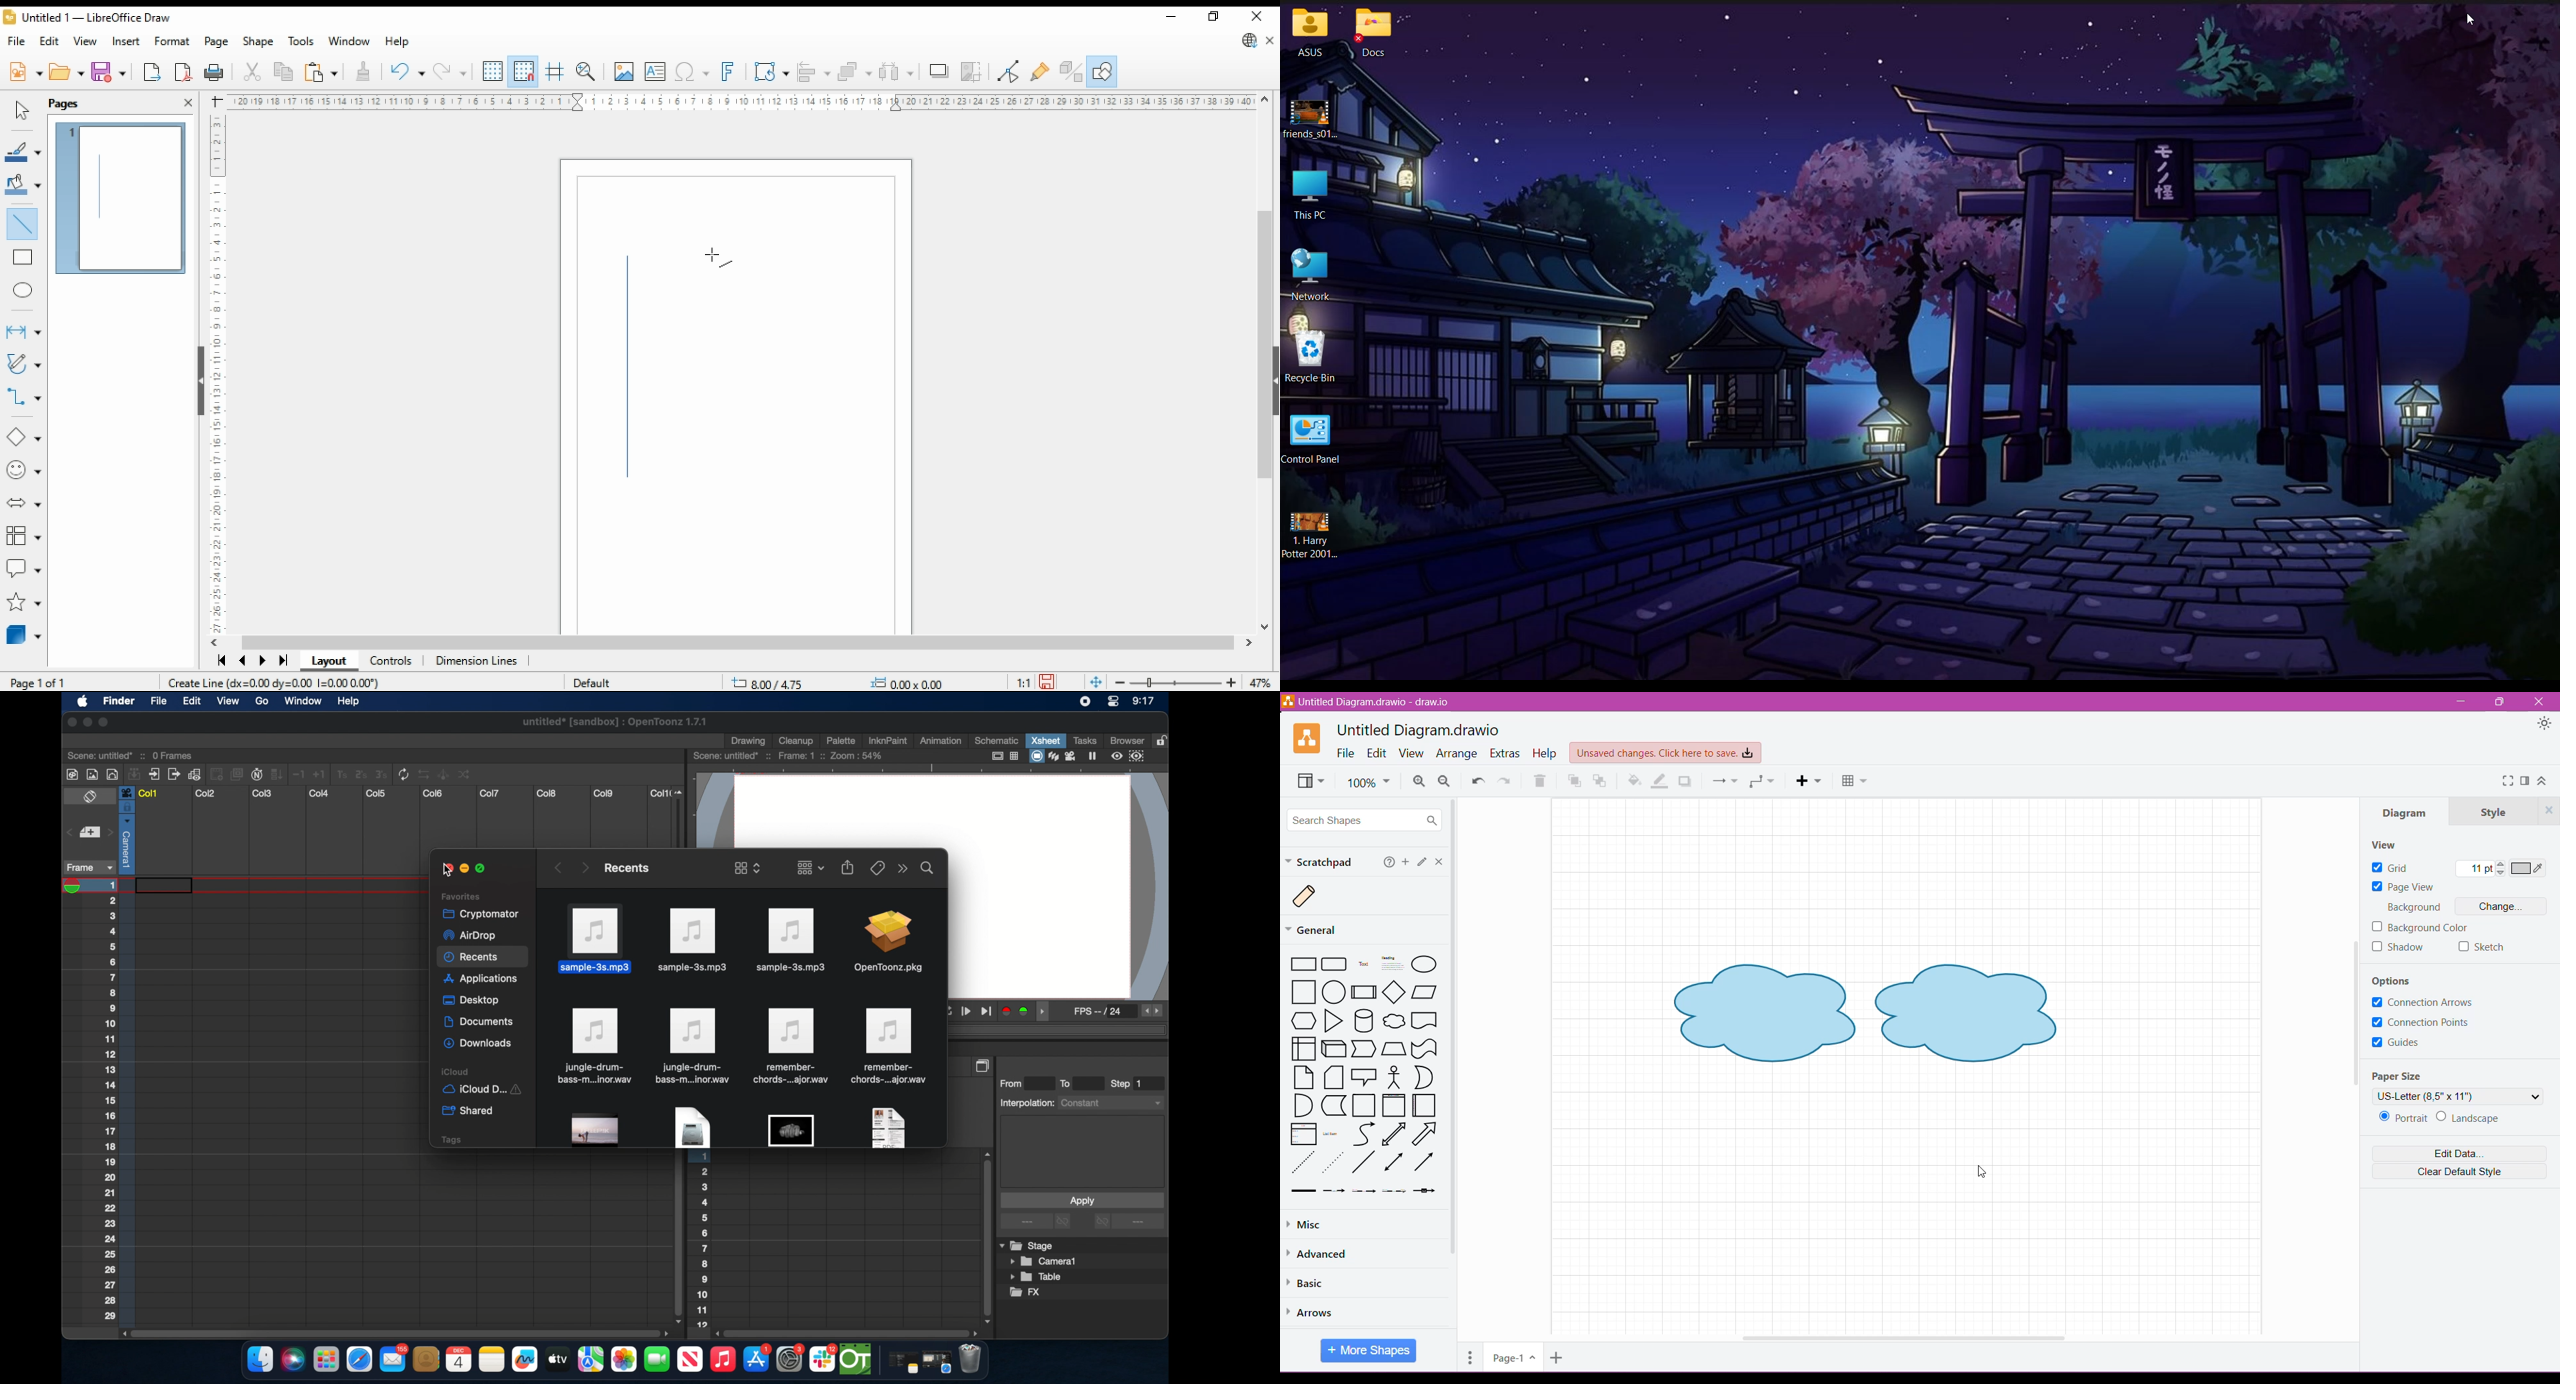 This screenshot has height=1400, width=2576. What do you see at coordinates (1048, 682) in the screenshot?
I see `save` at bounding box center [1048, 682].